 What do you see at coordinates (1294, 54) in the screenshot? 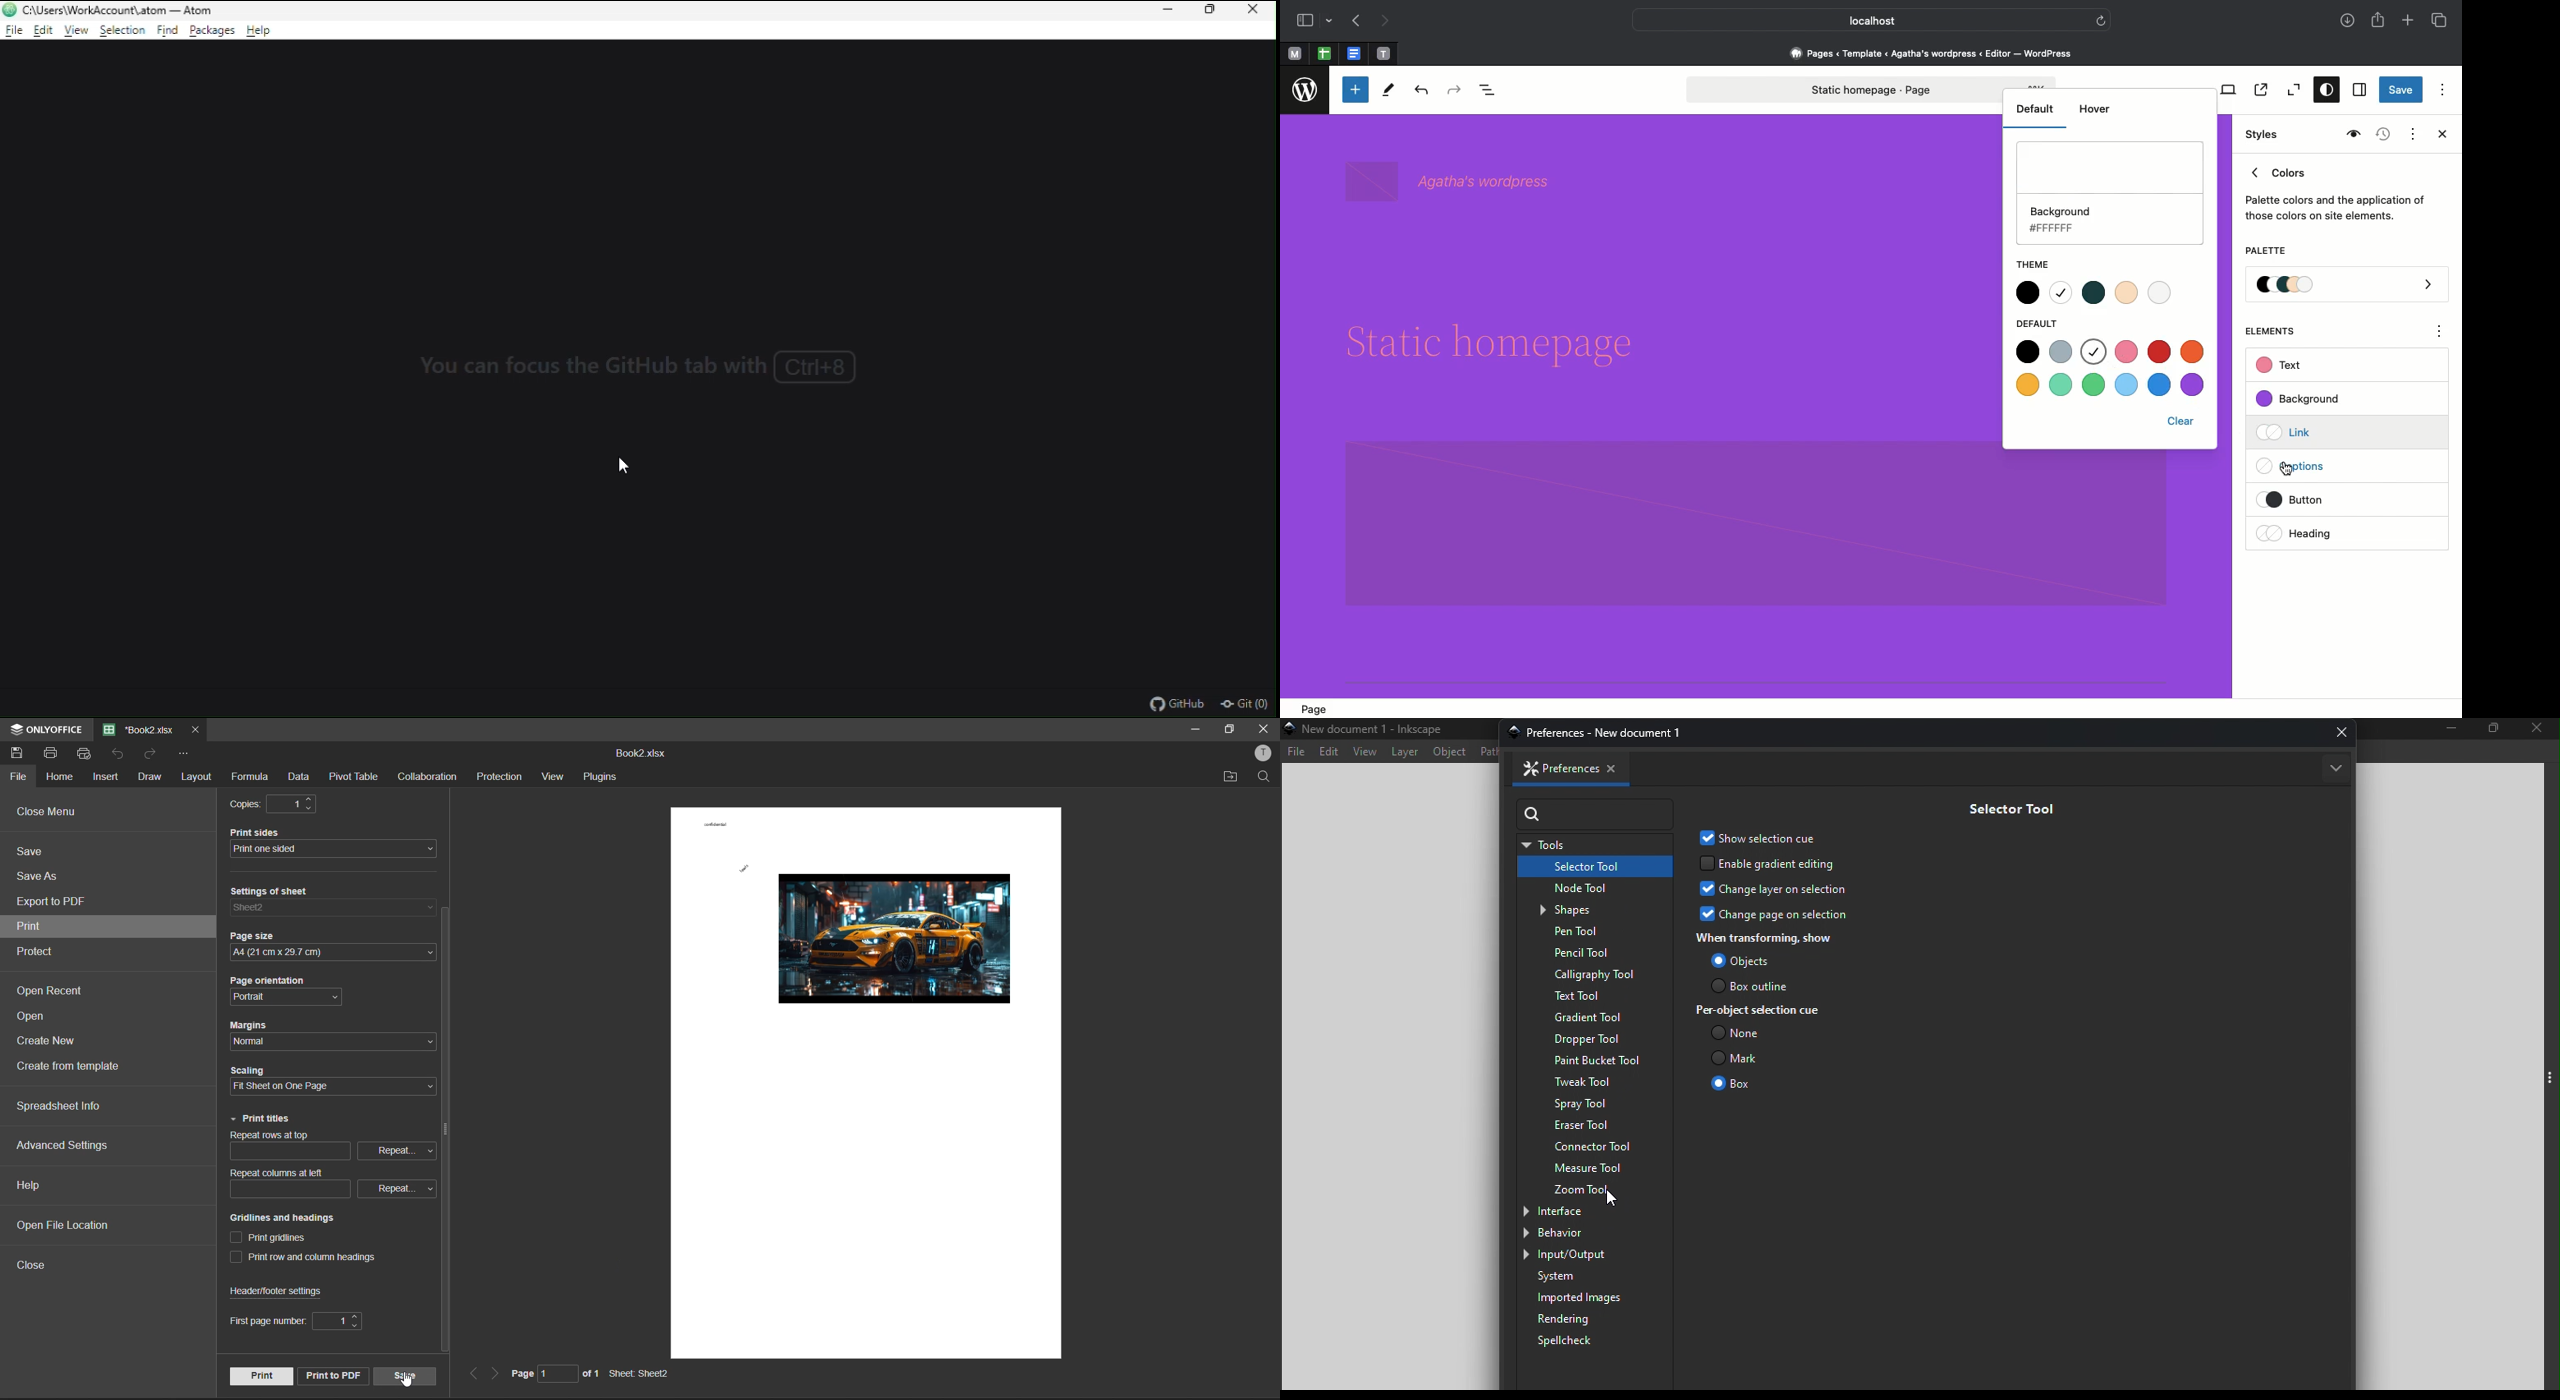
I see `Pinned tab` at bounding box center [1294, 54].